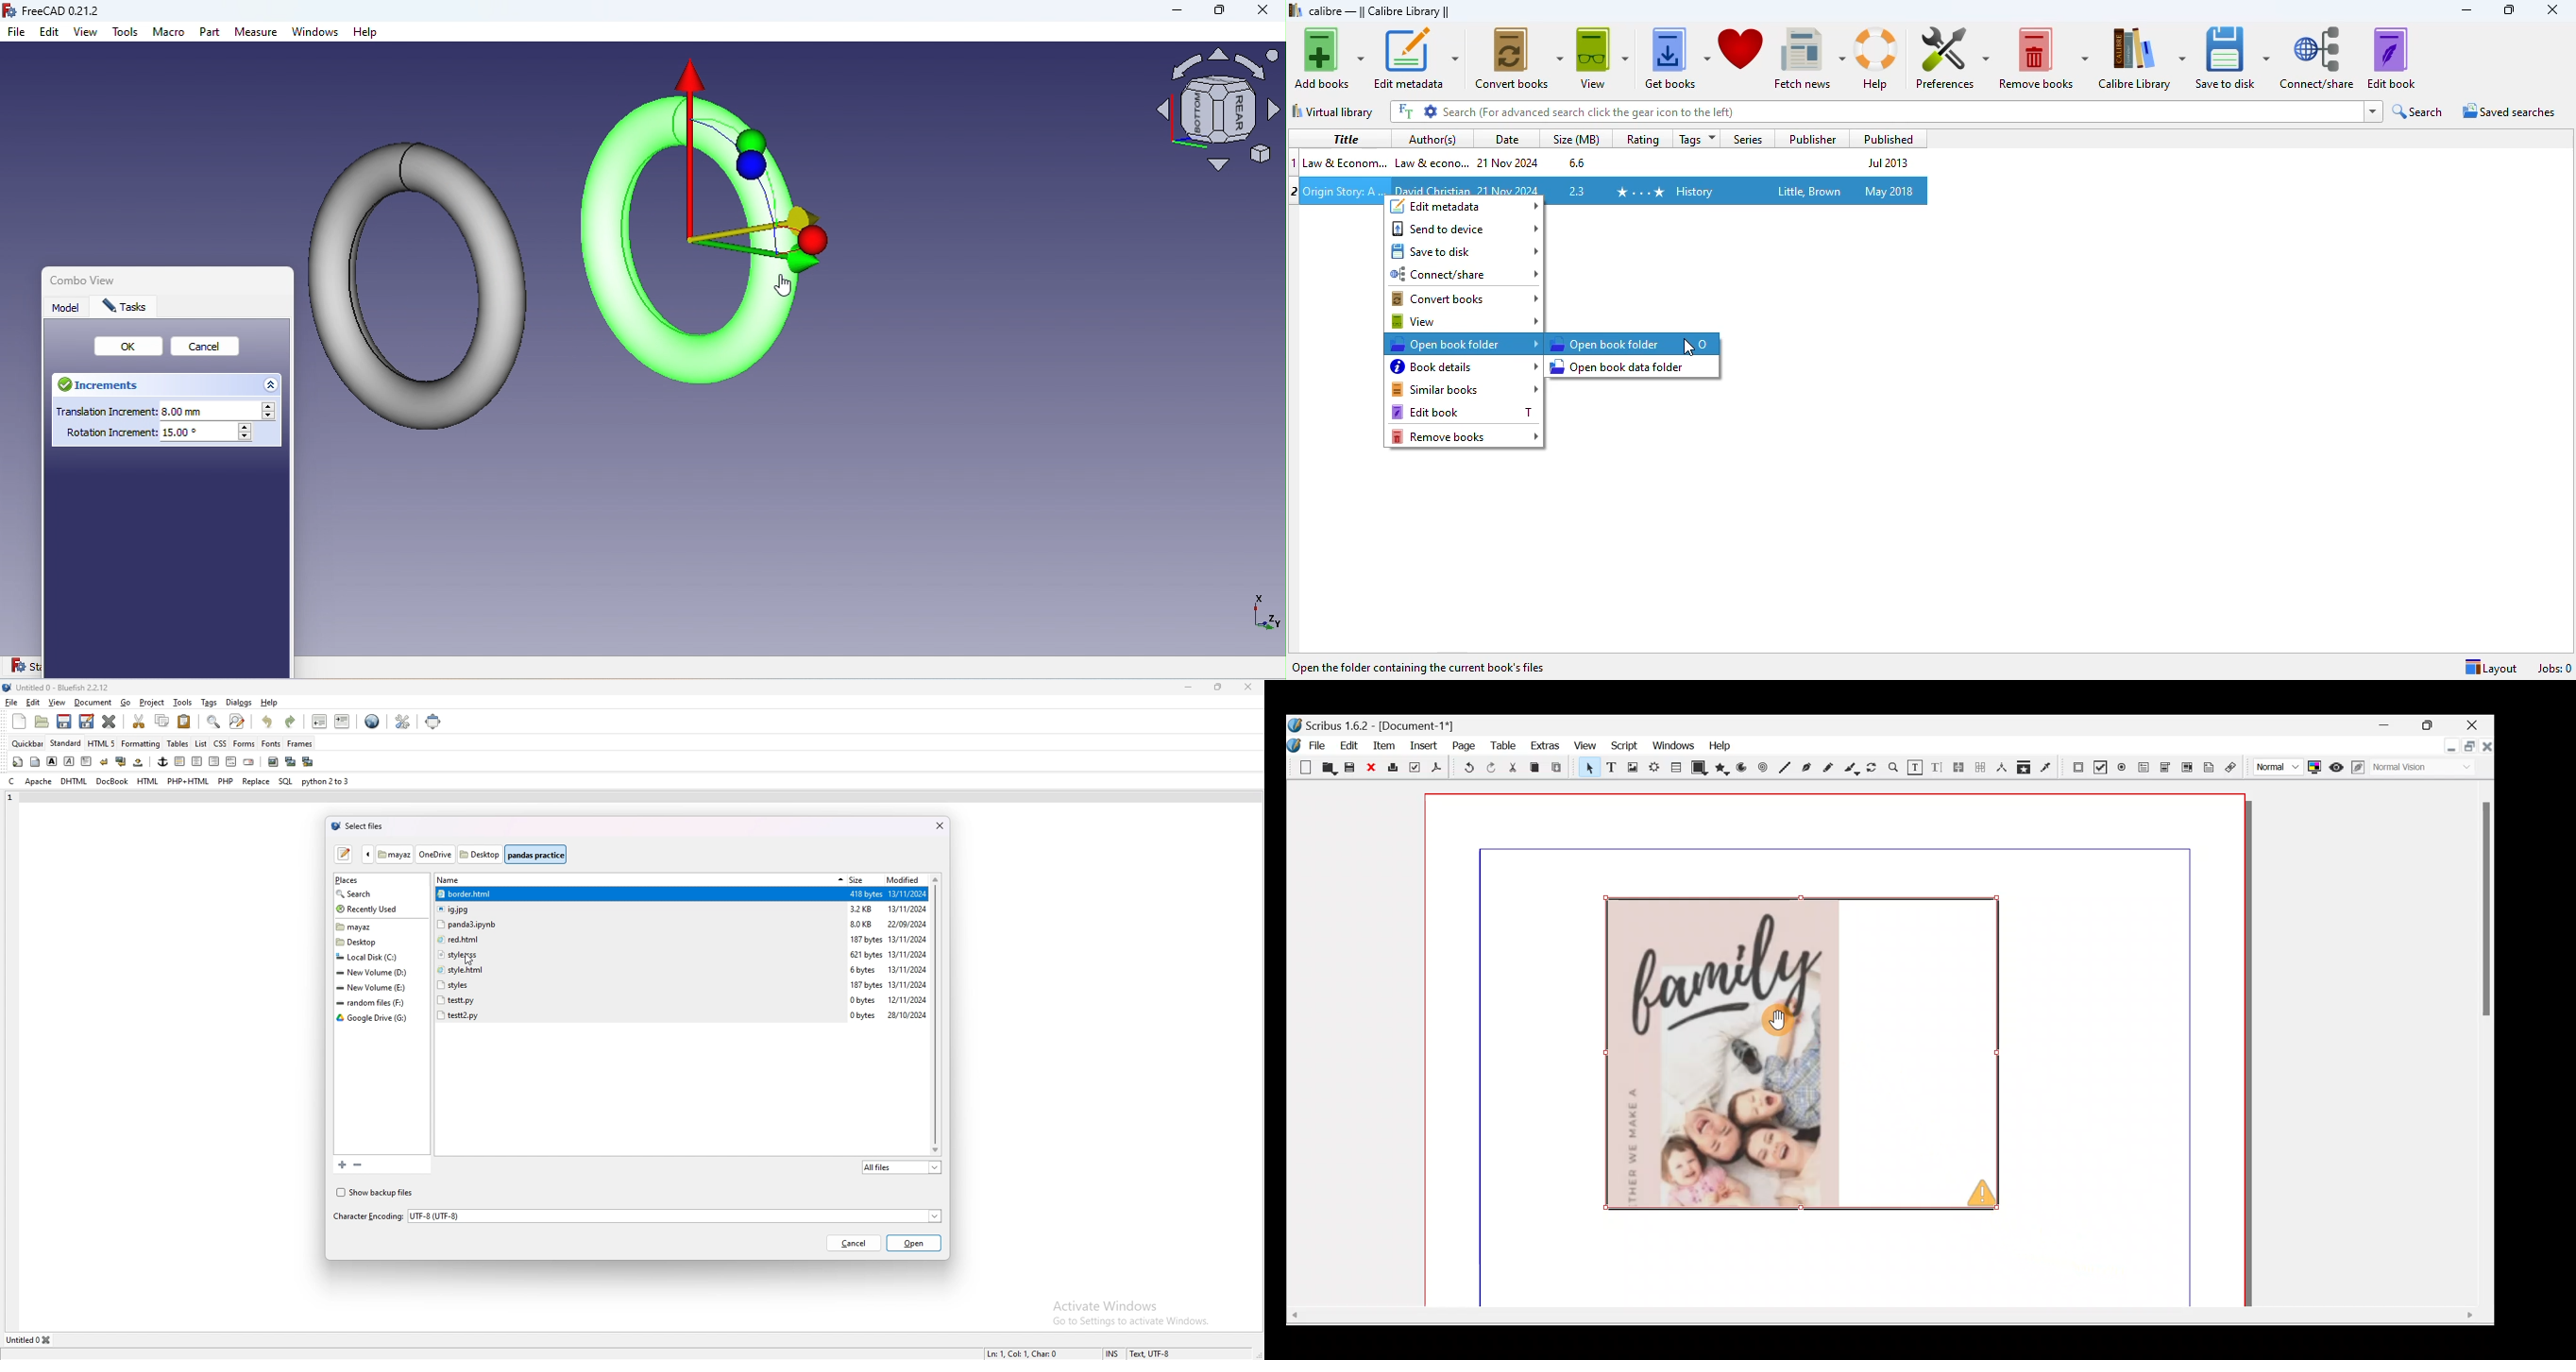 The height and width of the screenshot is (1372, 2576). What do you see at coordinates (1423, 749) in the screenshot?
I see `Insert` at bounding box center [1423, 749].